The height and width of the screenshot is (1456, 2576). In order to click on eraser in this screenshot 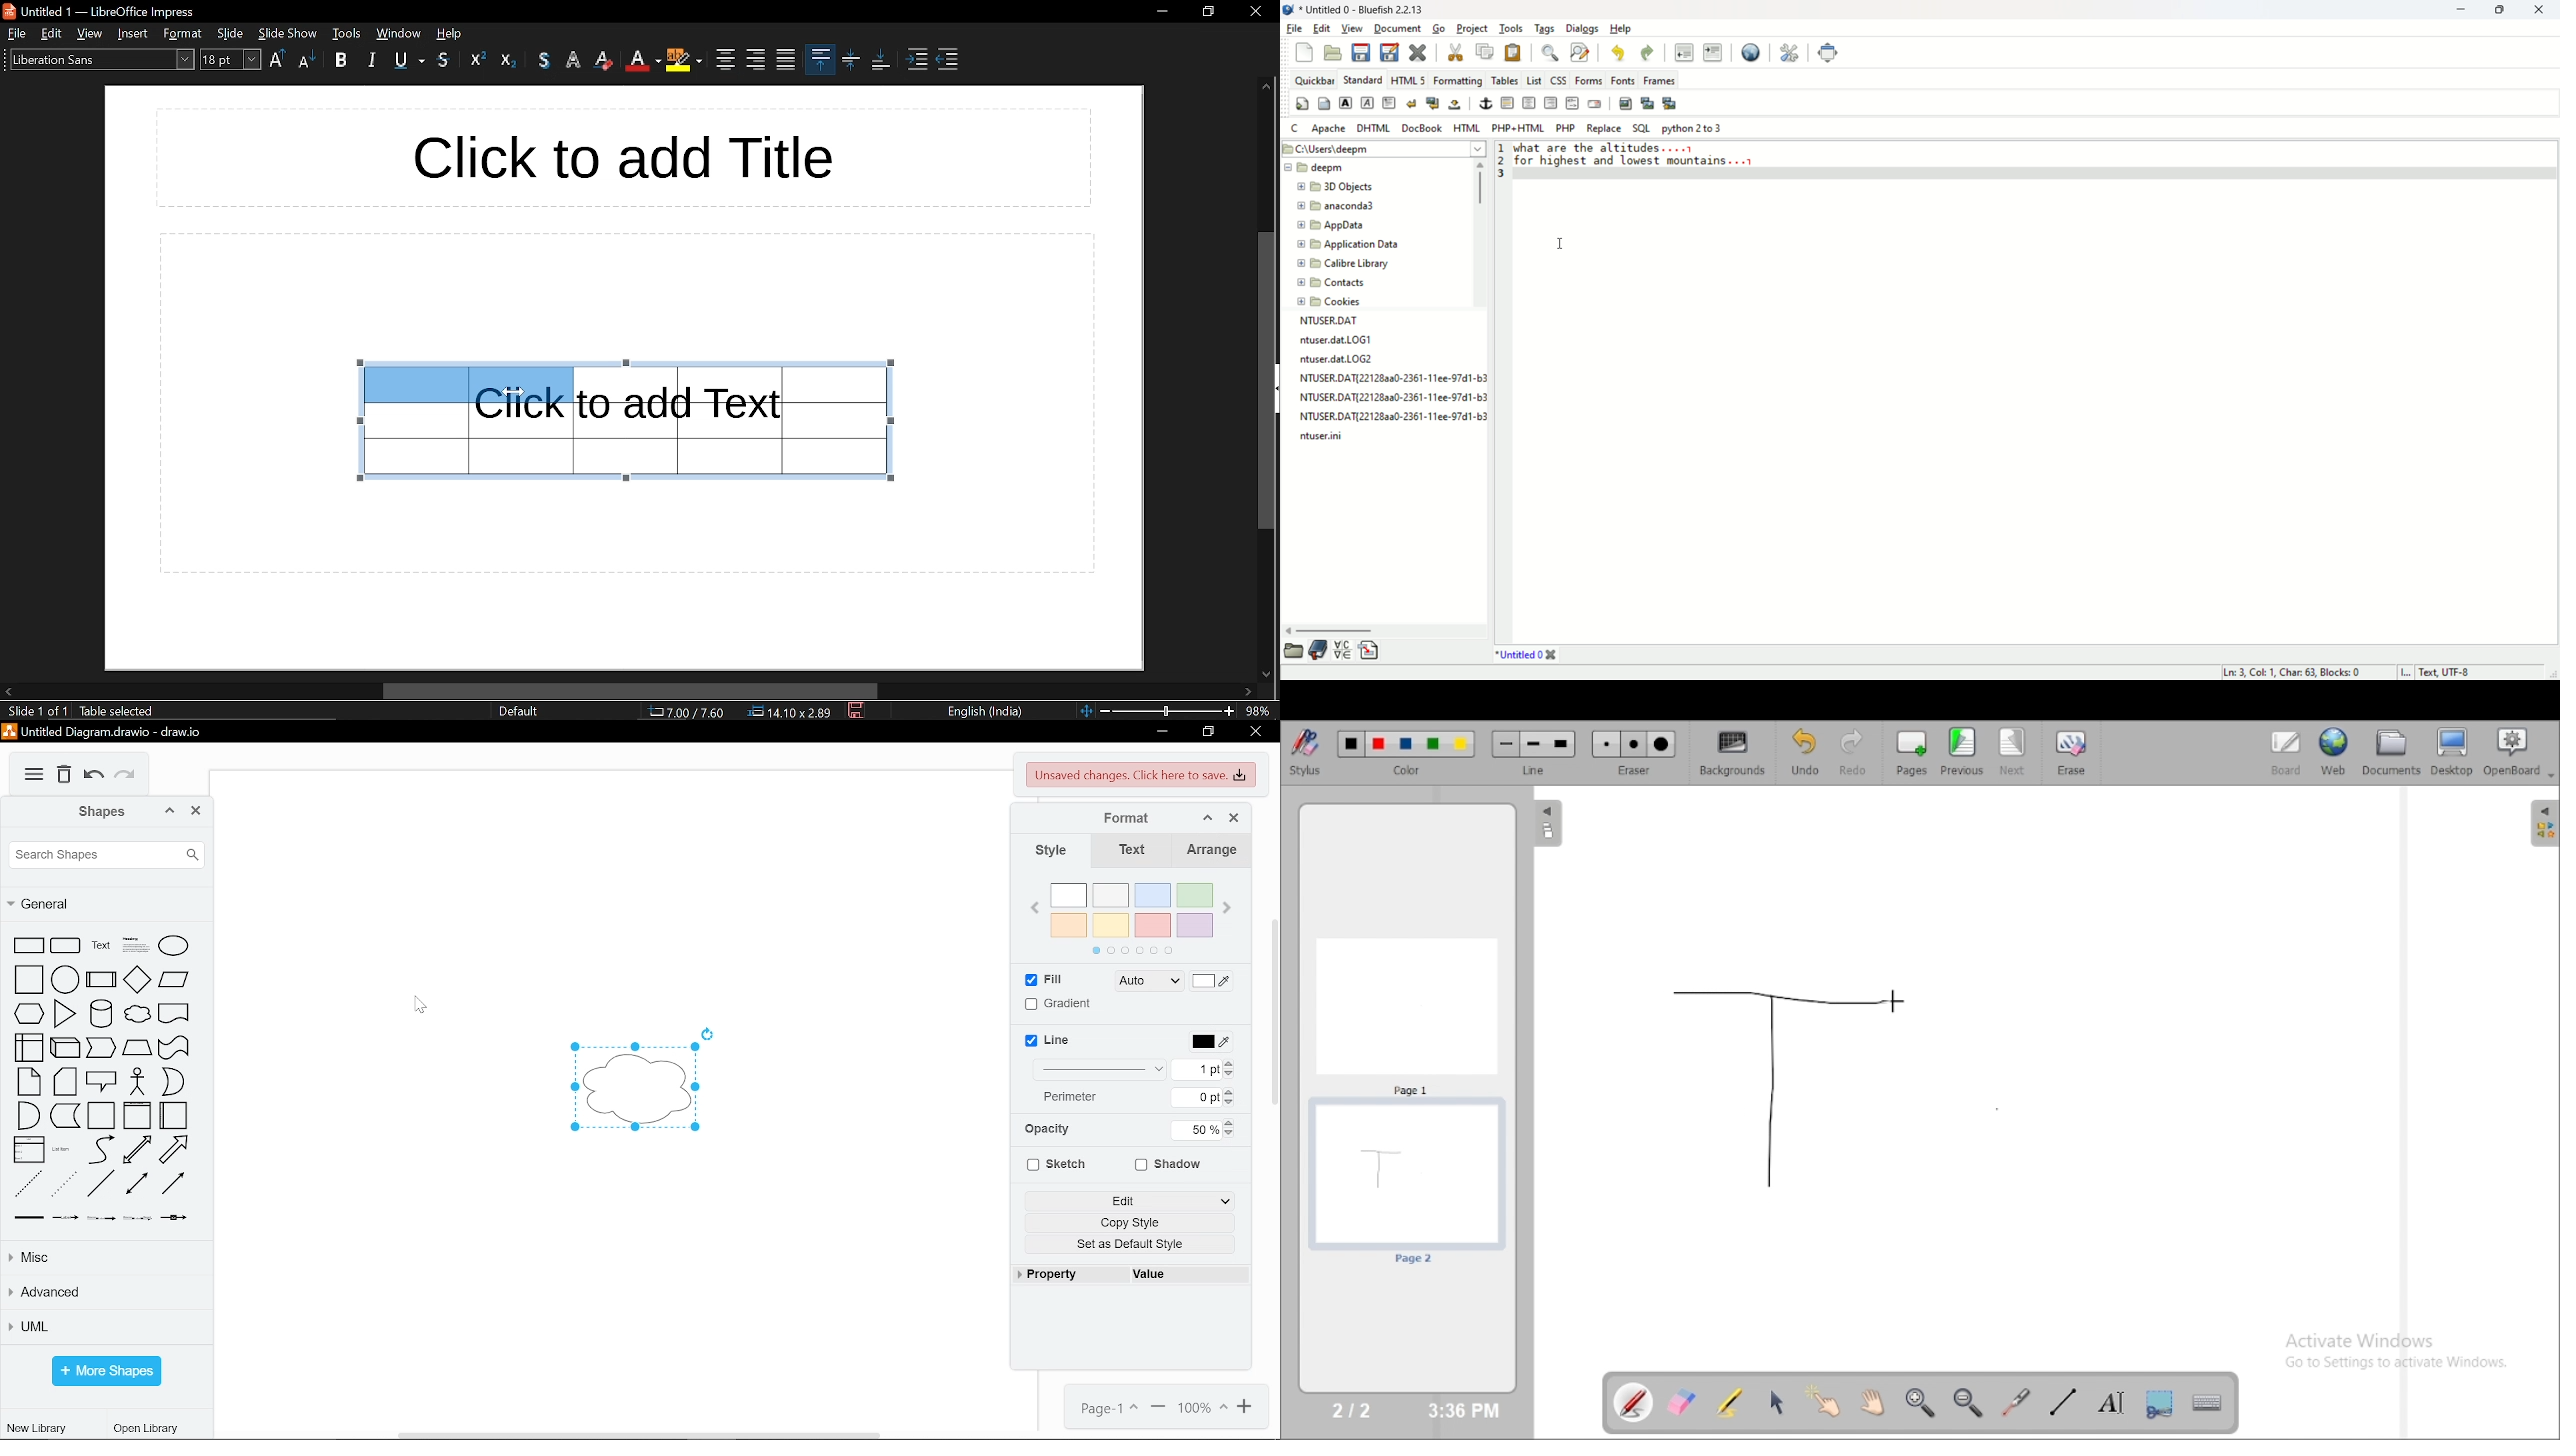, I will do `click(1634, 770)`.